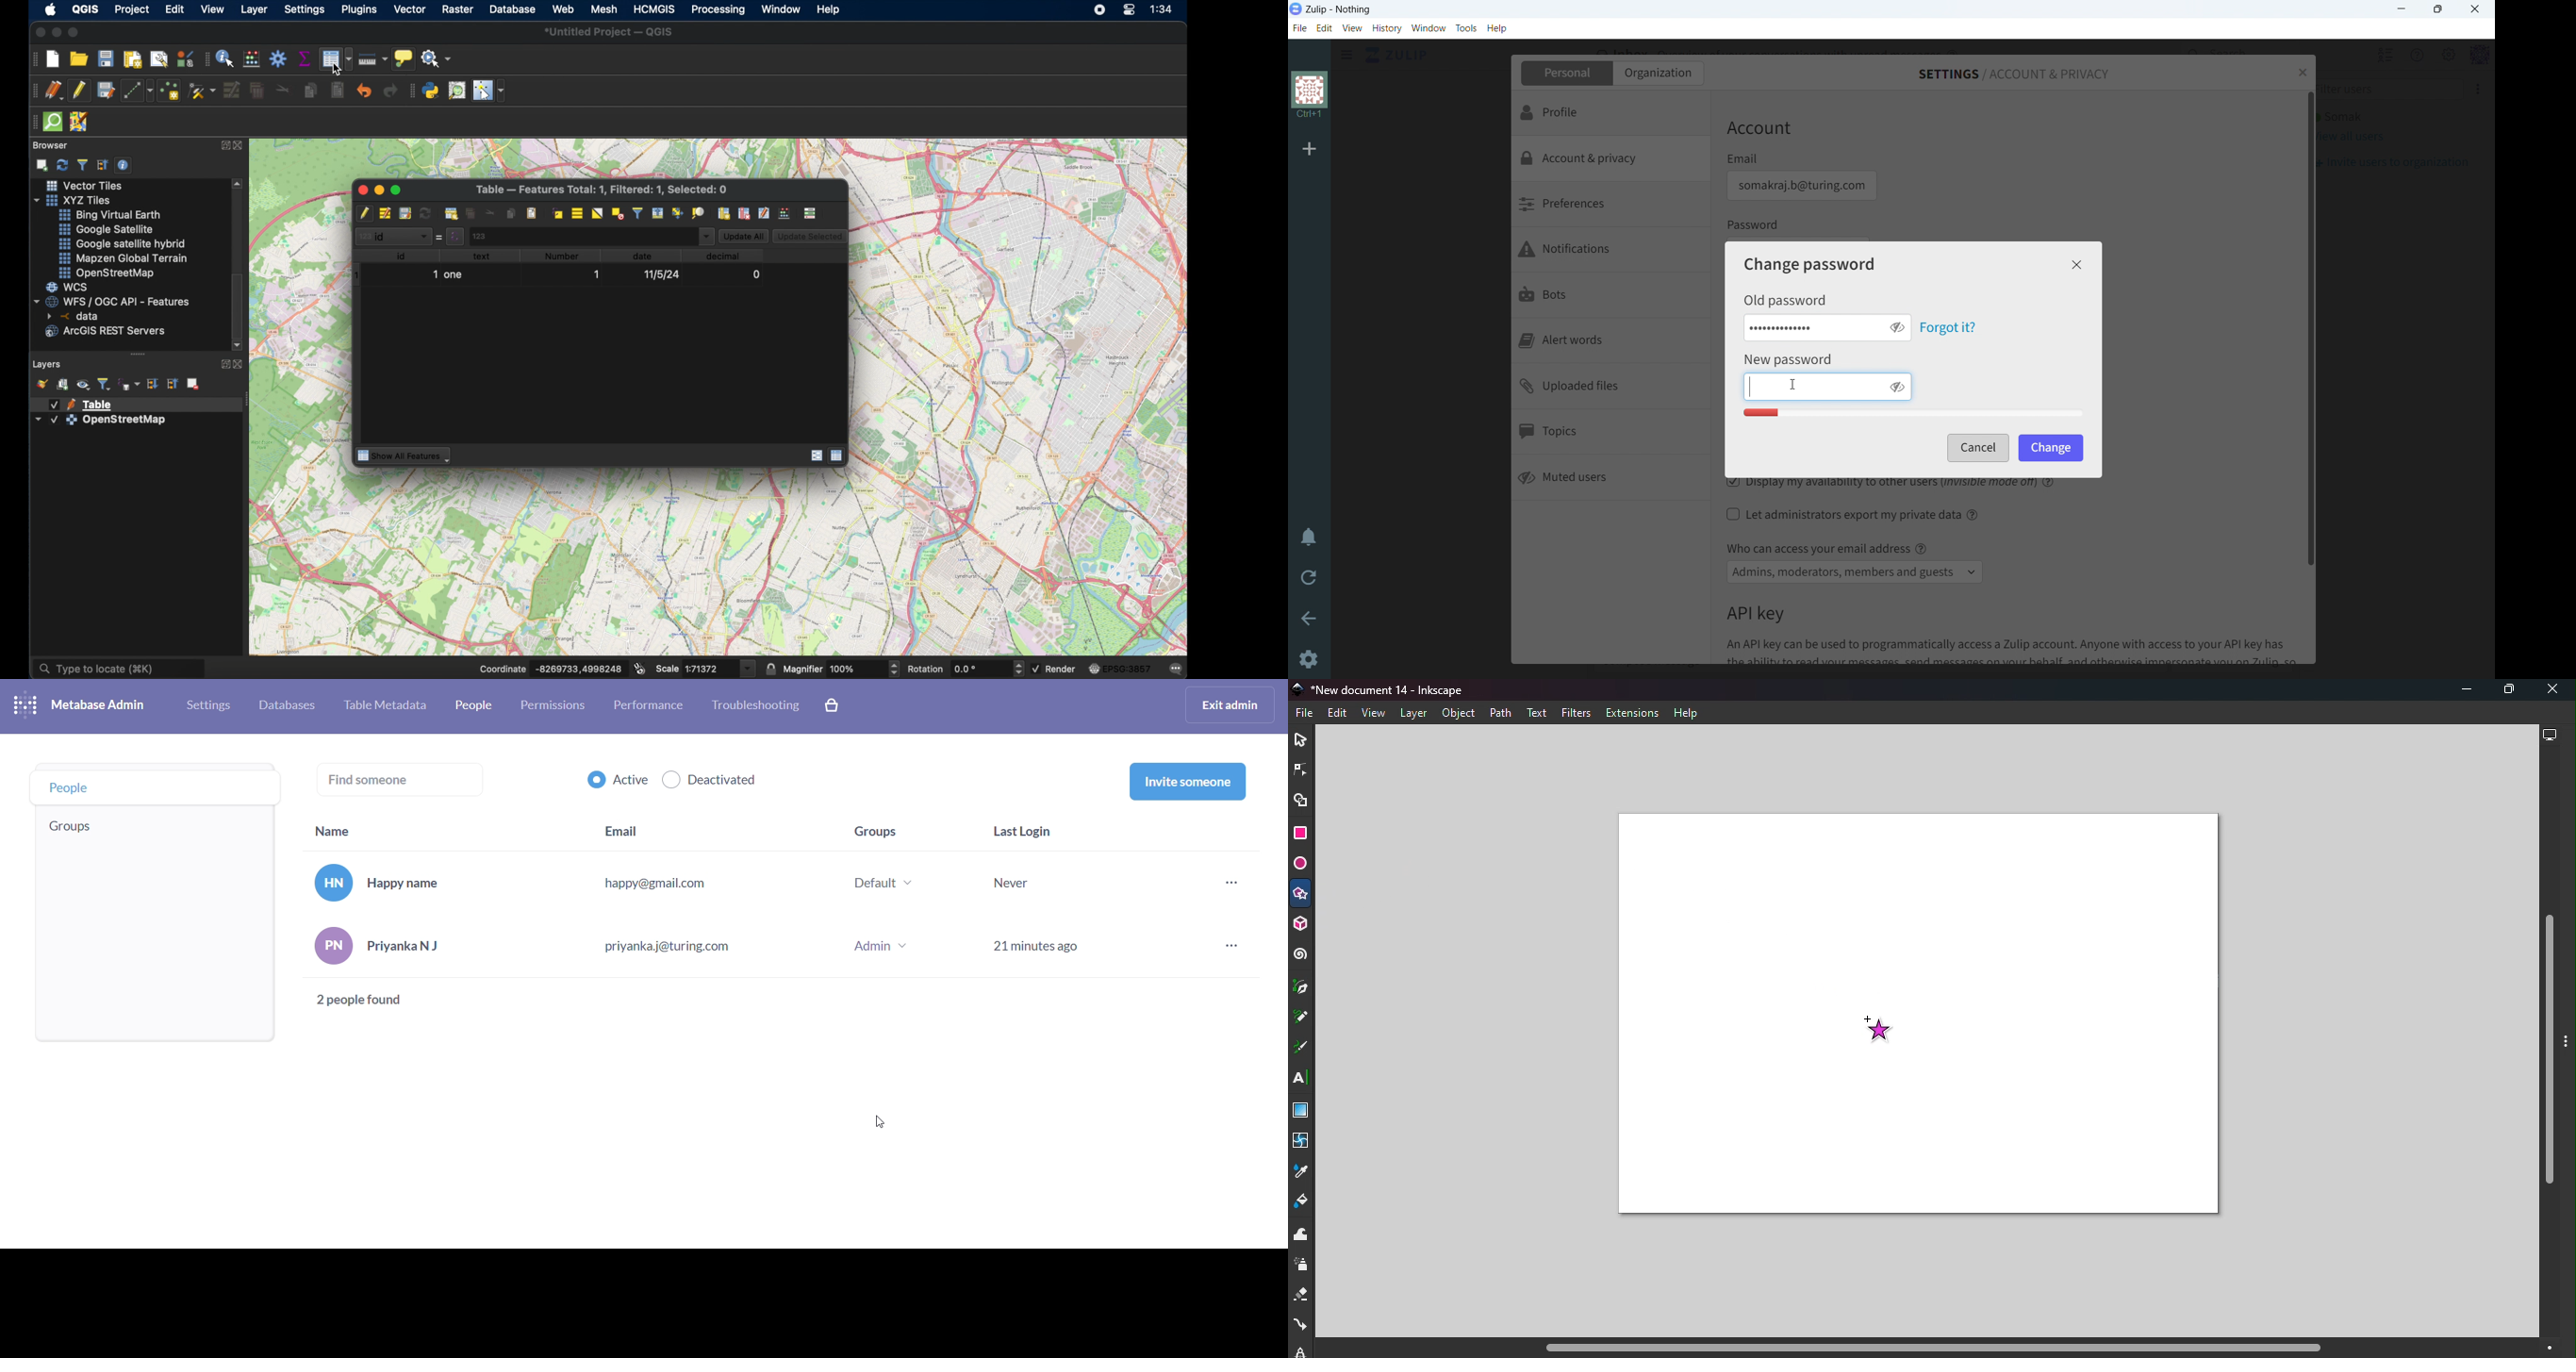  What do you see at coordinates (402, 255) in the screenshot?
I see `id` at bounding box center [402, 255].